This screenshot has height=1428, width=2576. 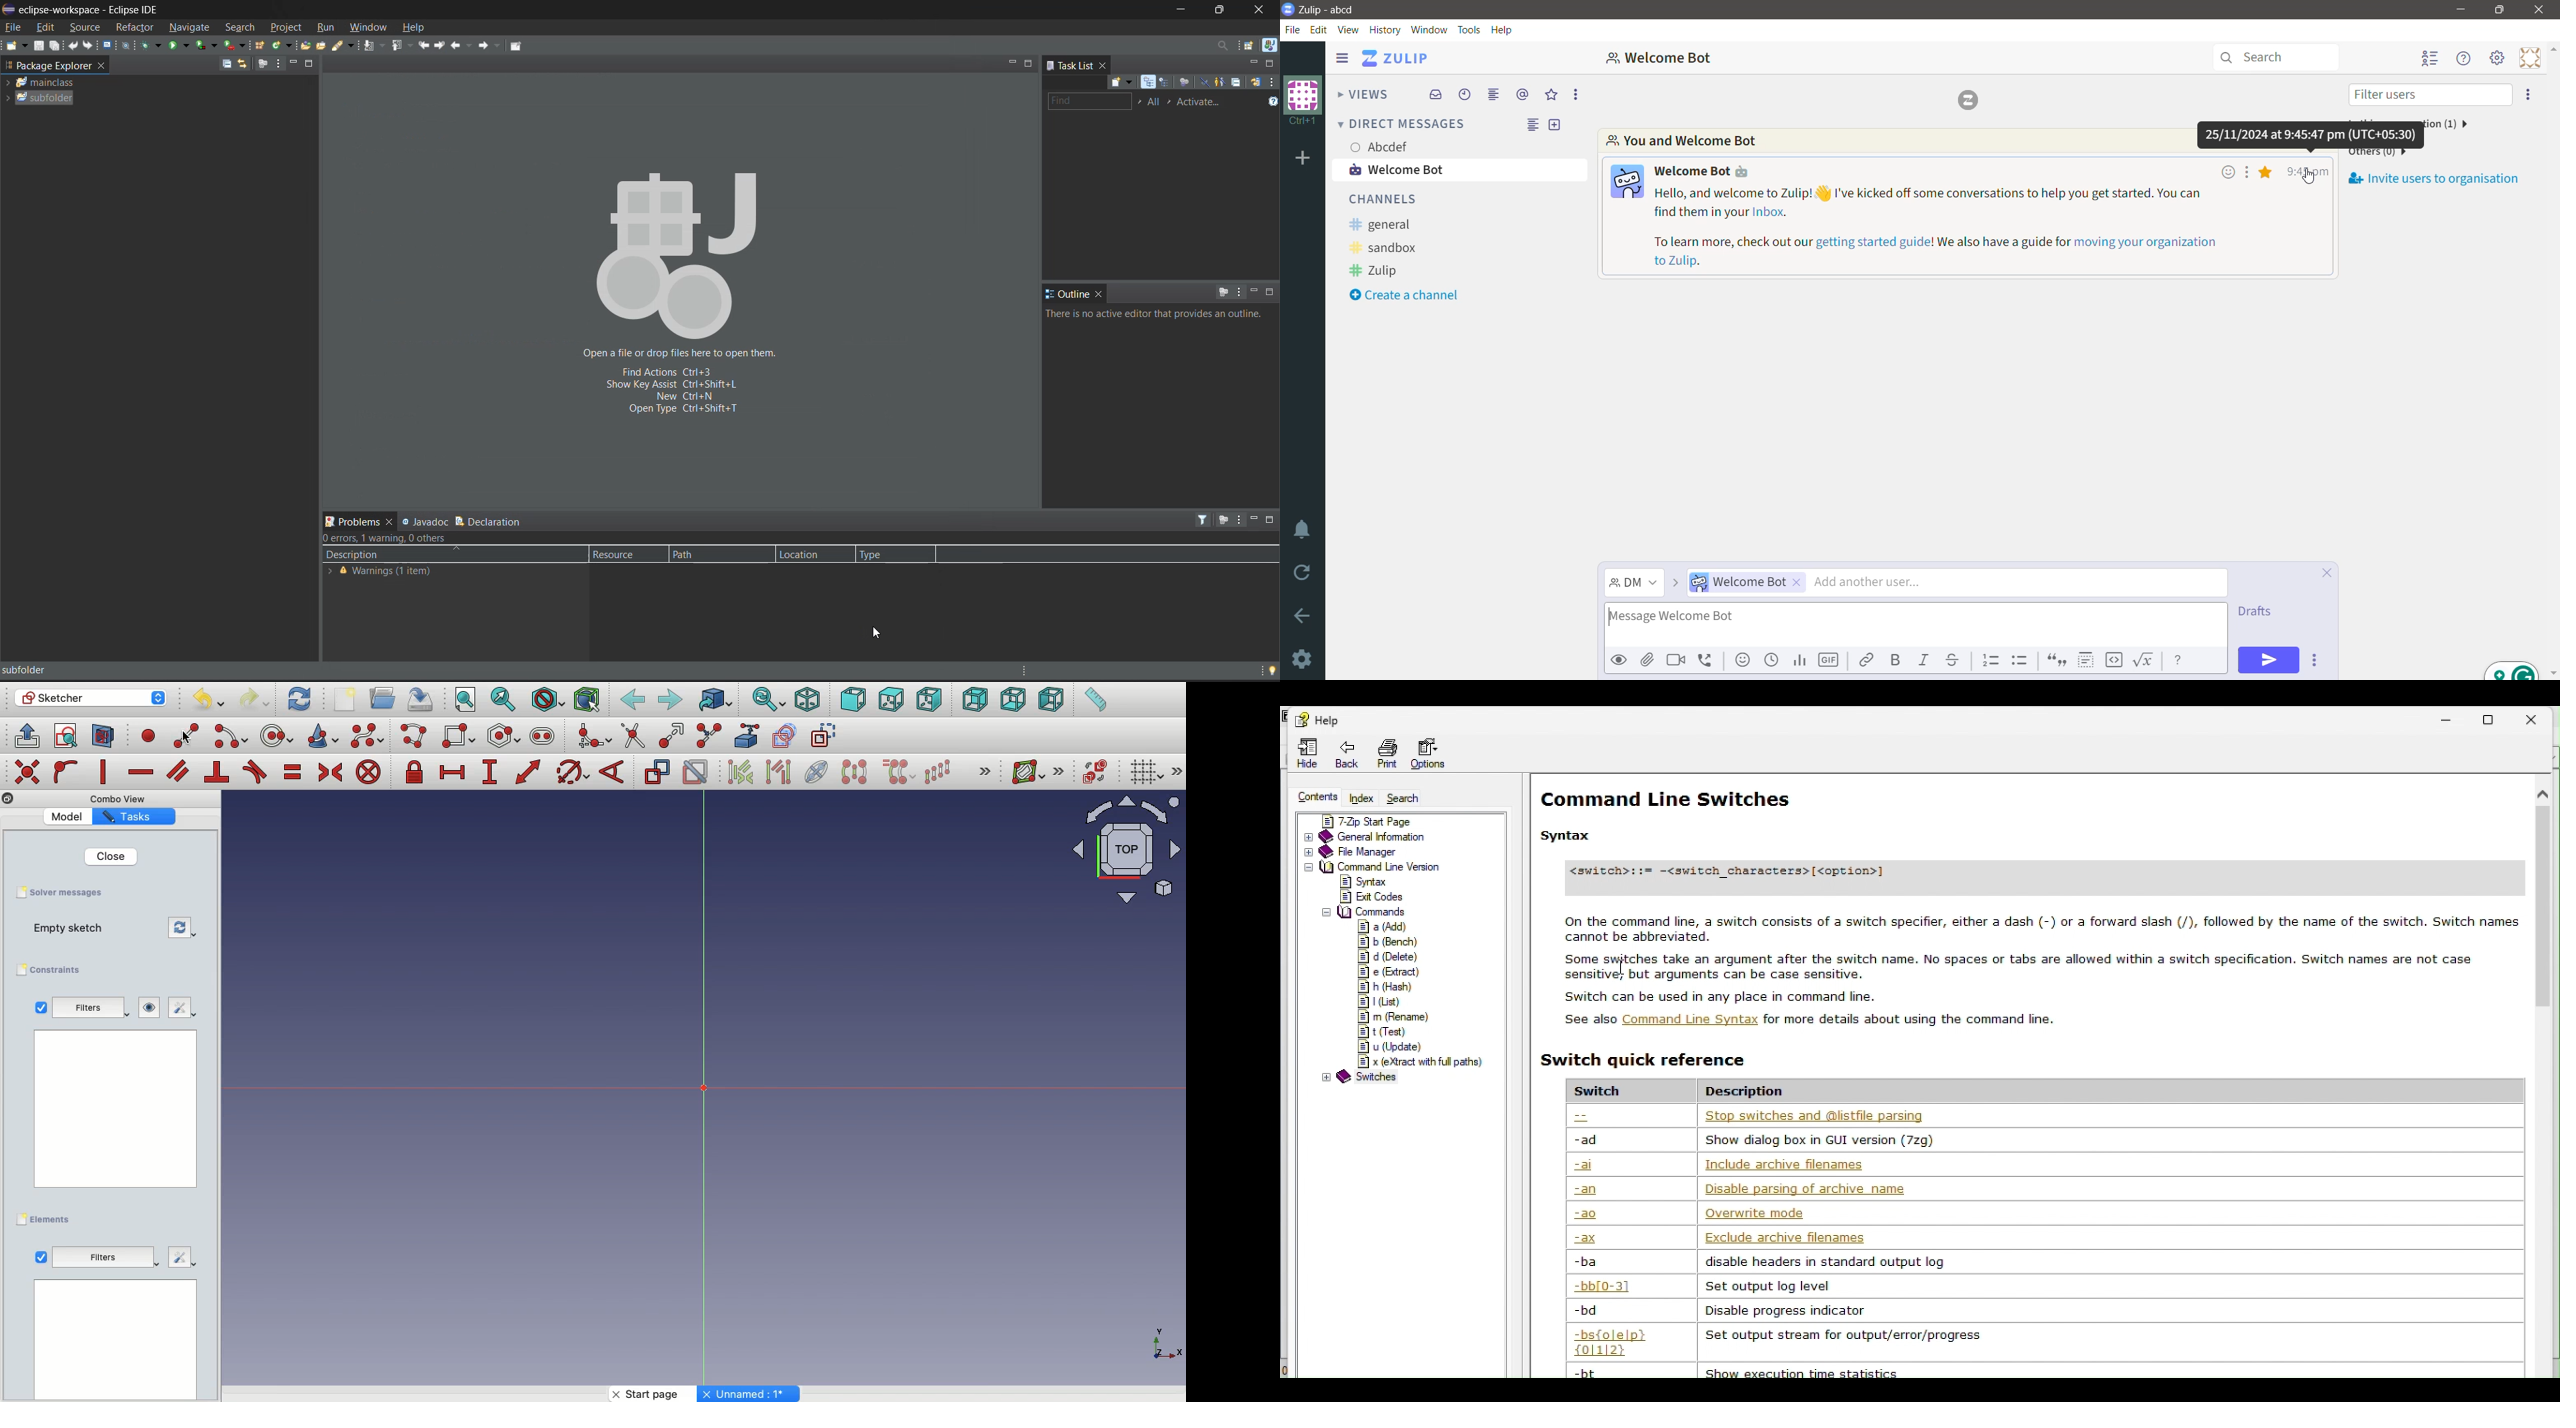 I want to click on Add Poll, so click(x=1799, y=661).